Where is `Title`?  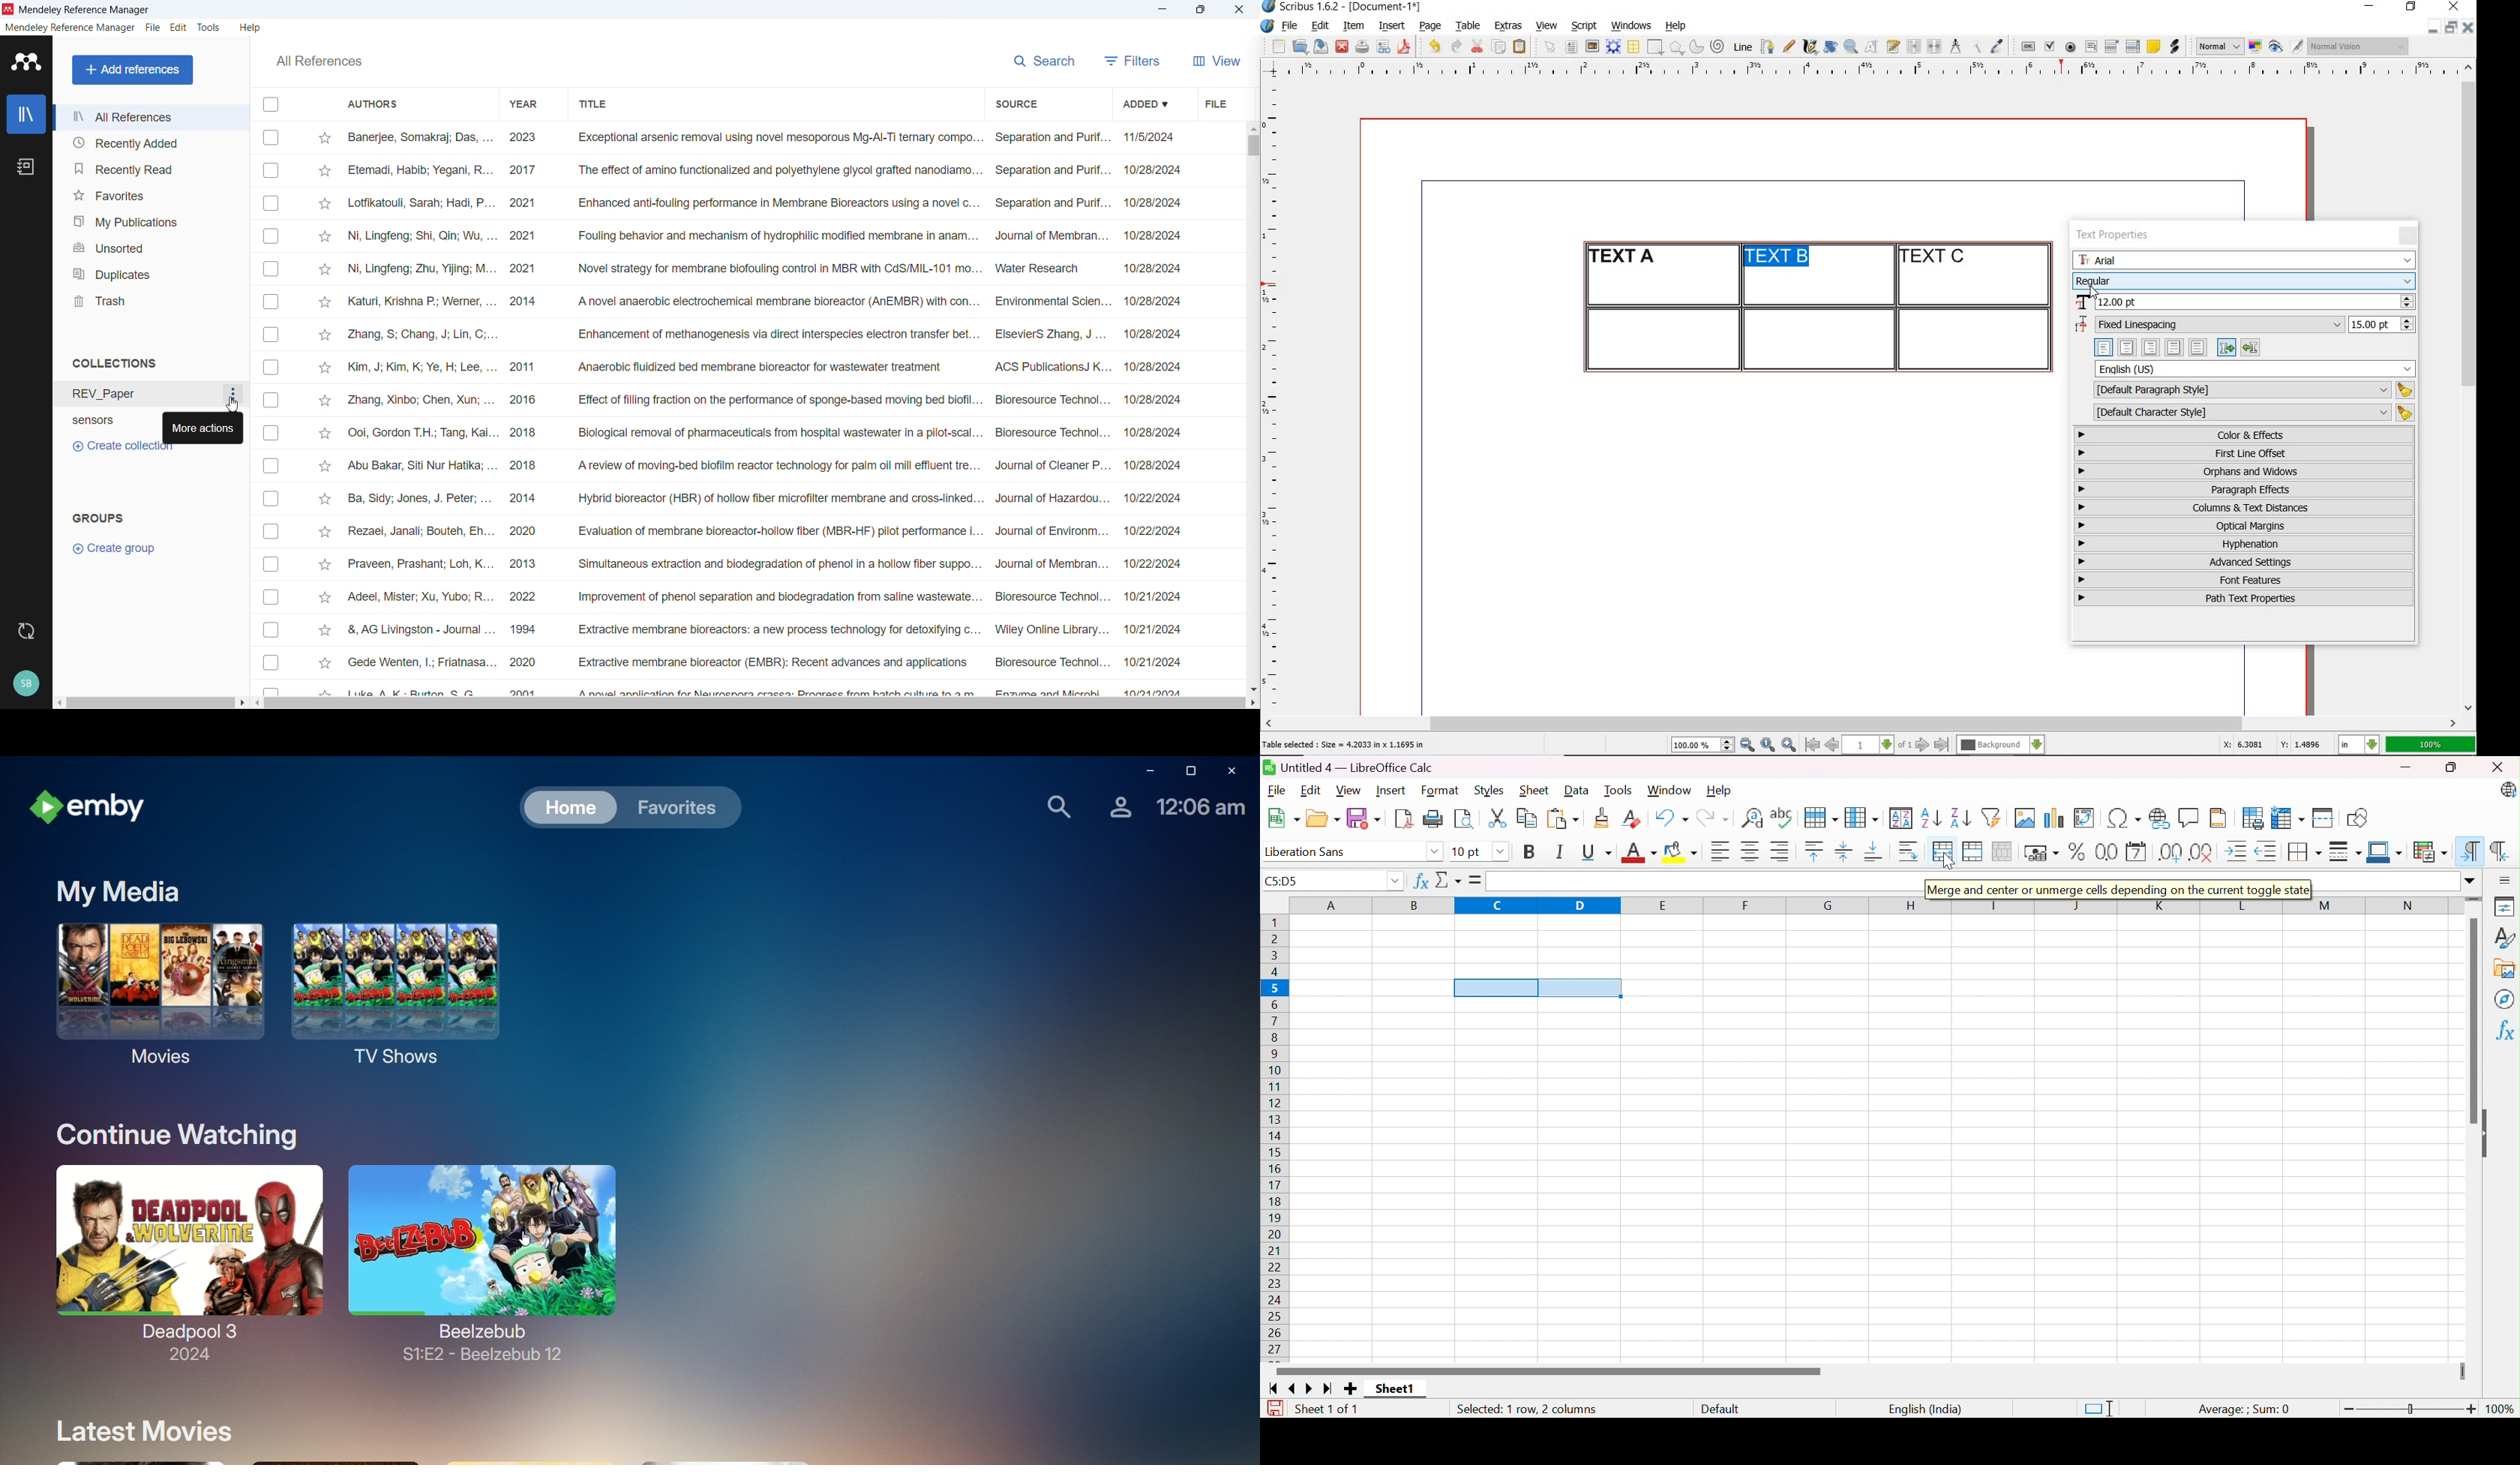 Title is located at coordinates (592, 102).